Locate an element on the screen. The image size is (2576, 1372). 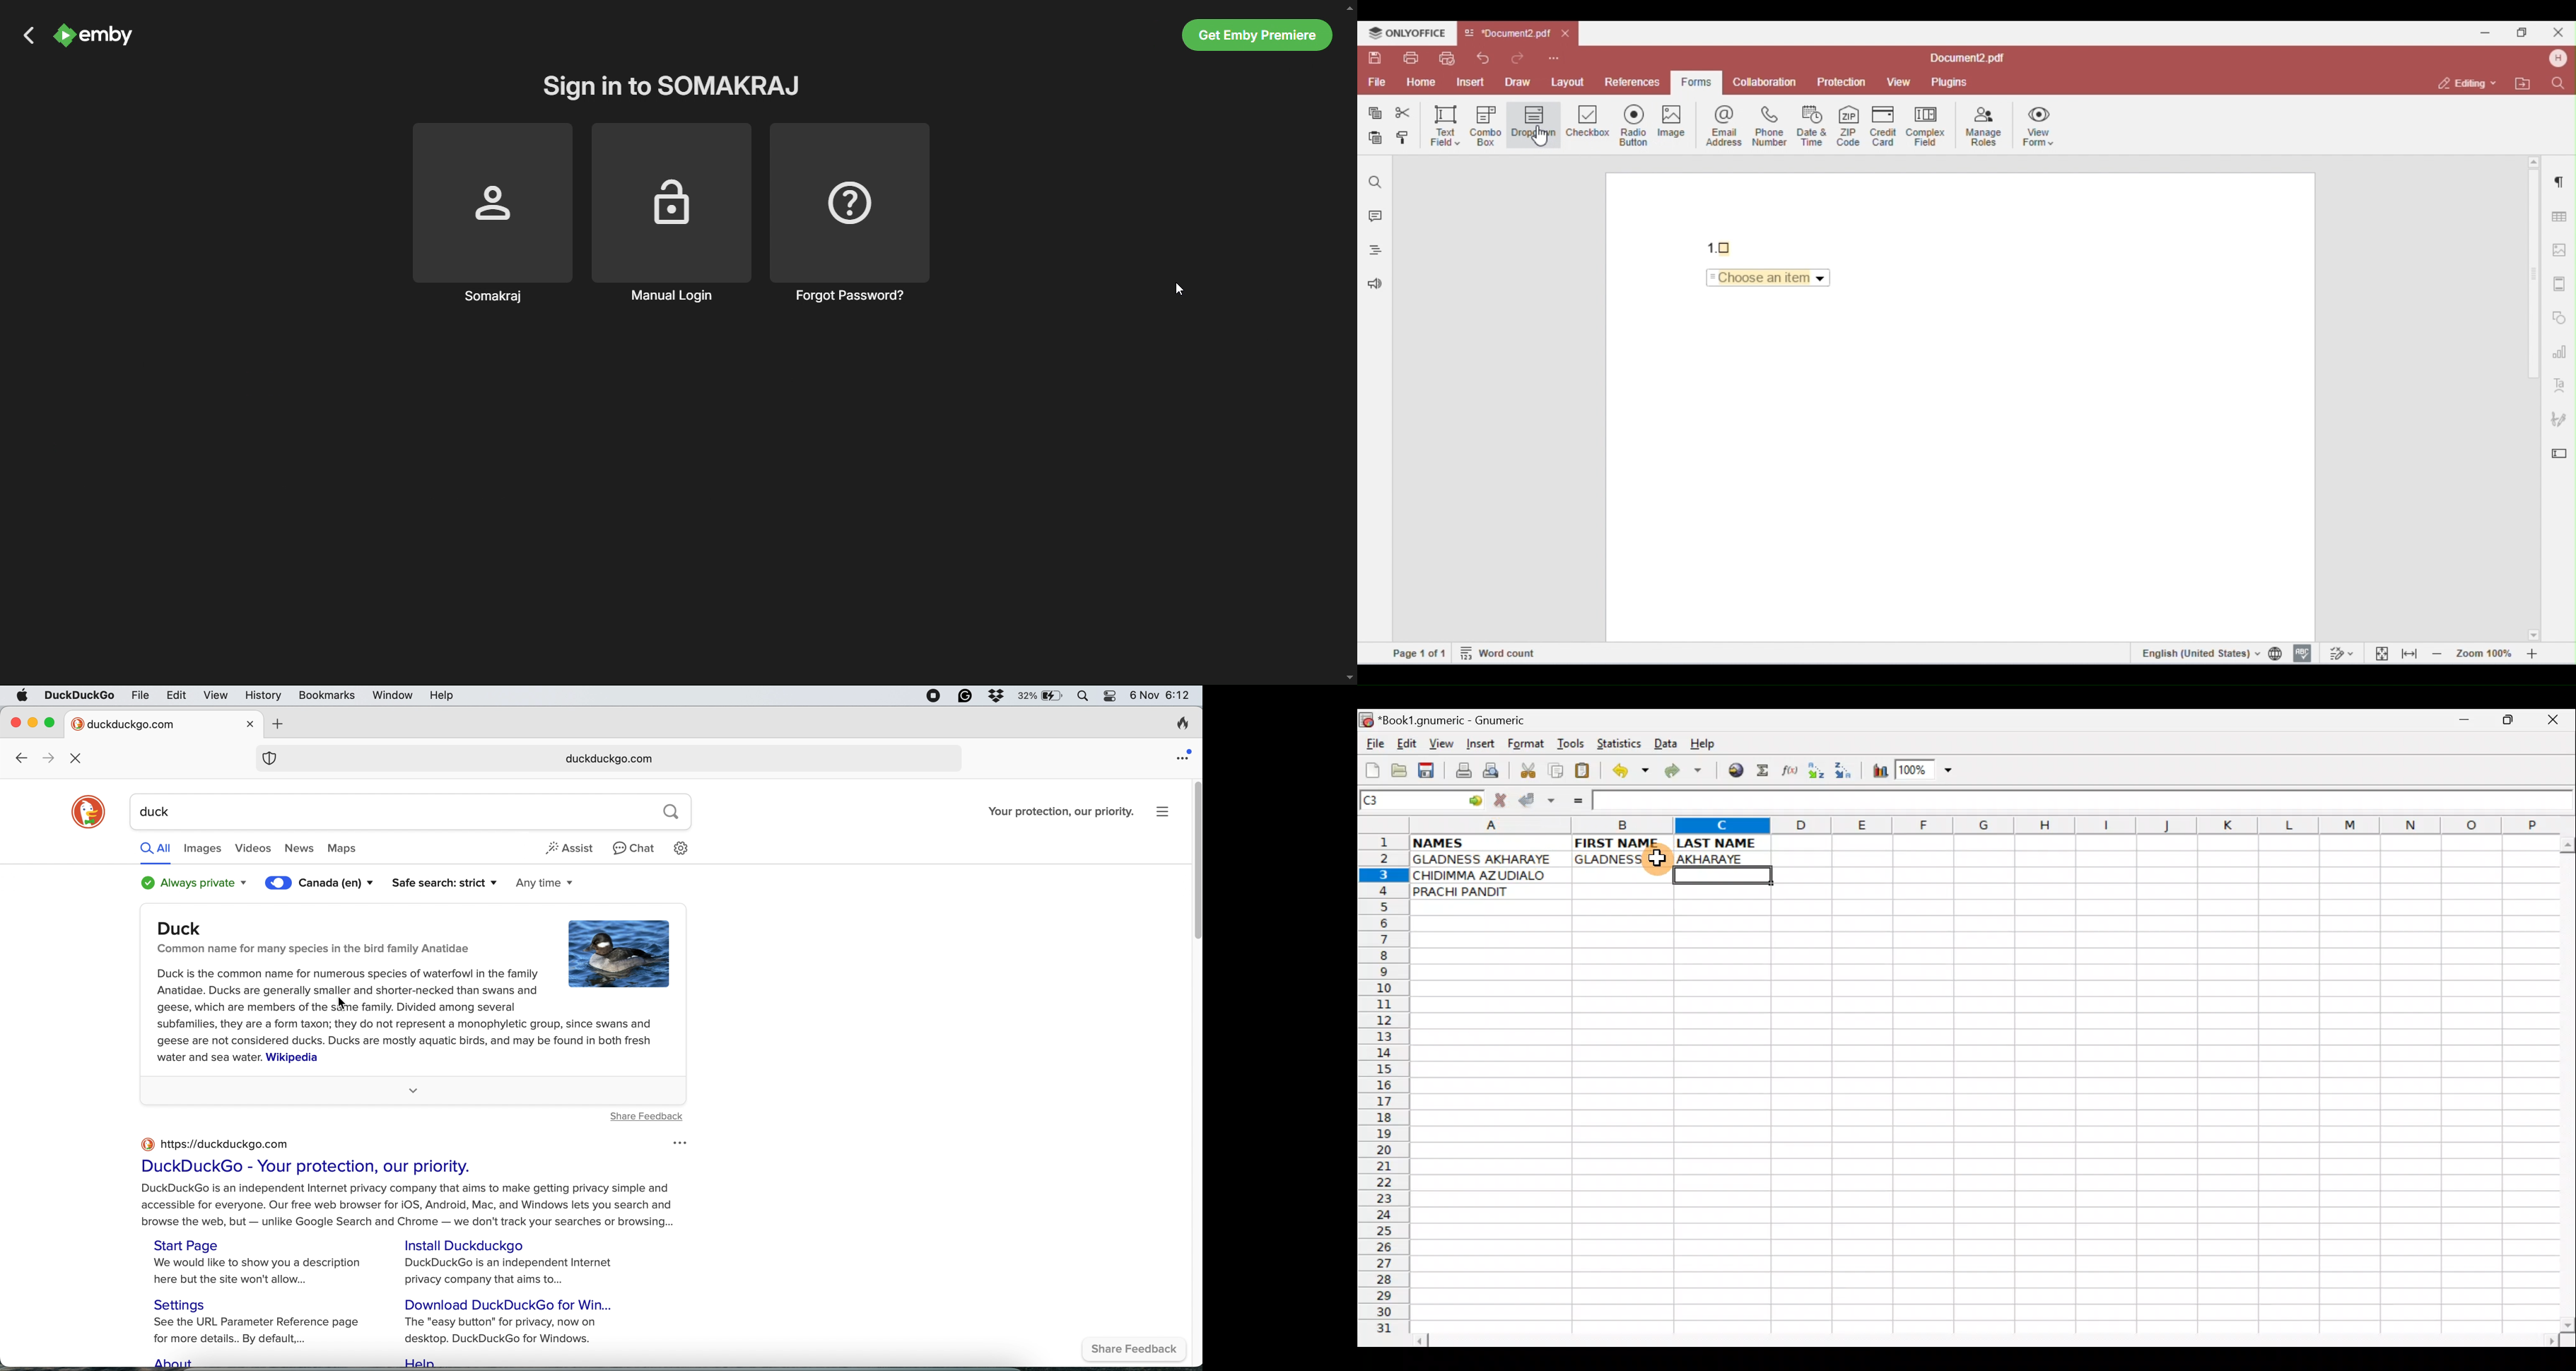
Maximize is located at coordinates (2510, 722).